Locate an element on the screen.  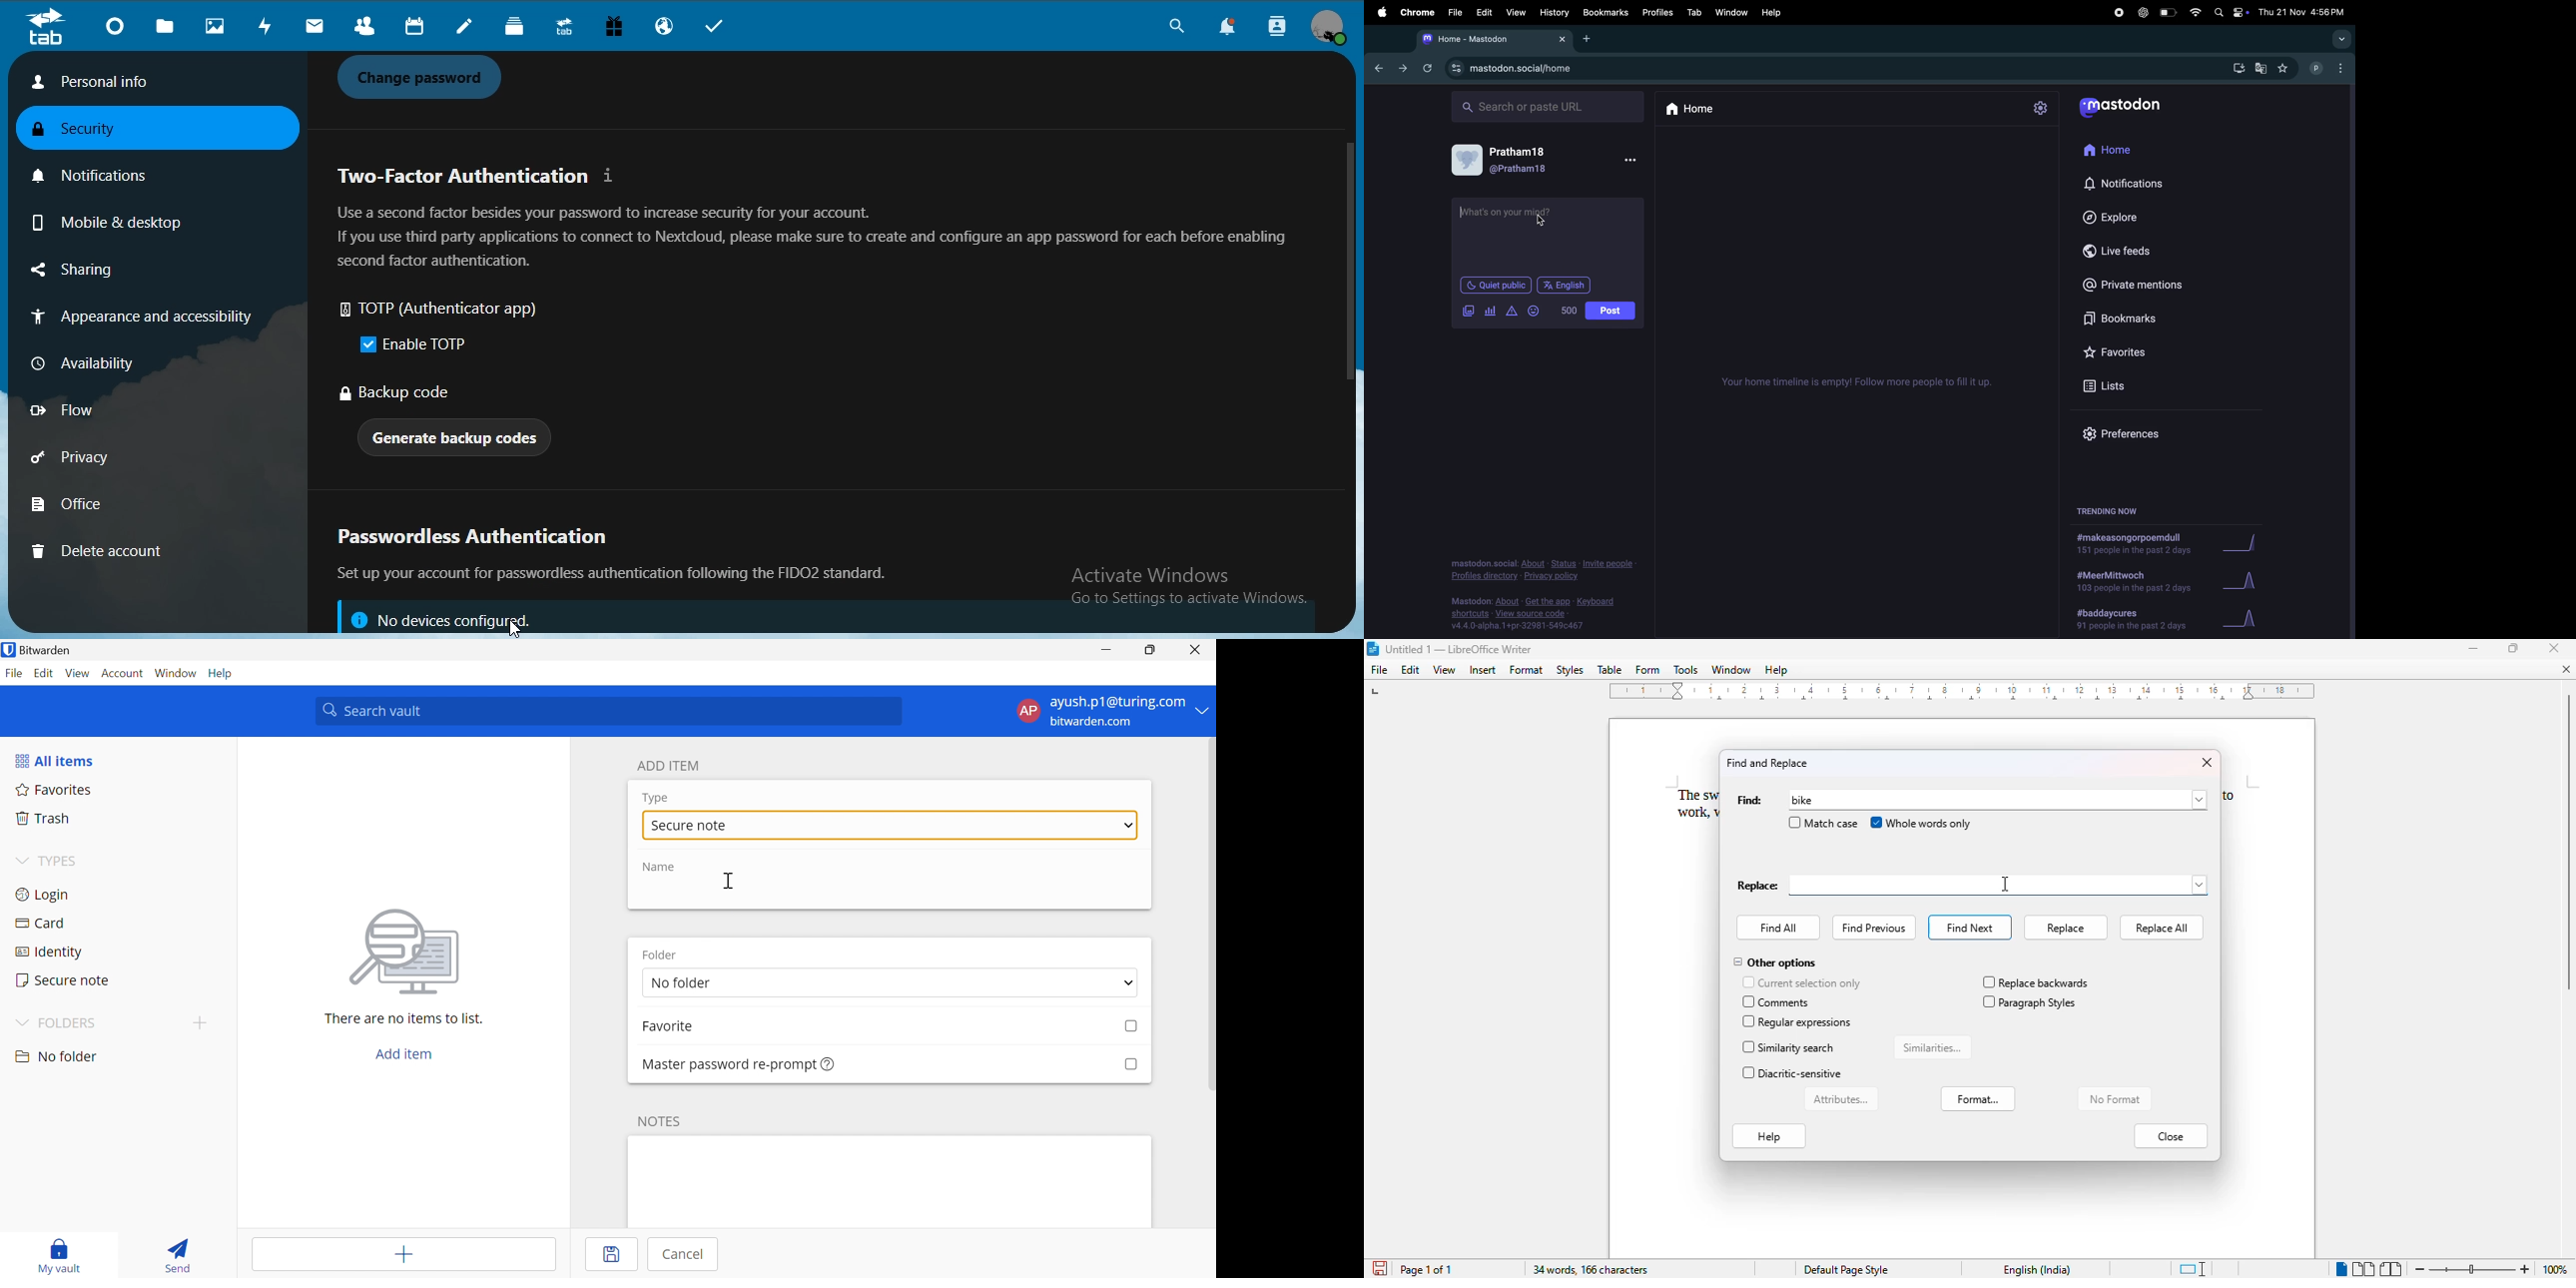
hashtag is located at coordinates (2134, 620).